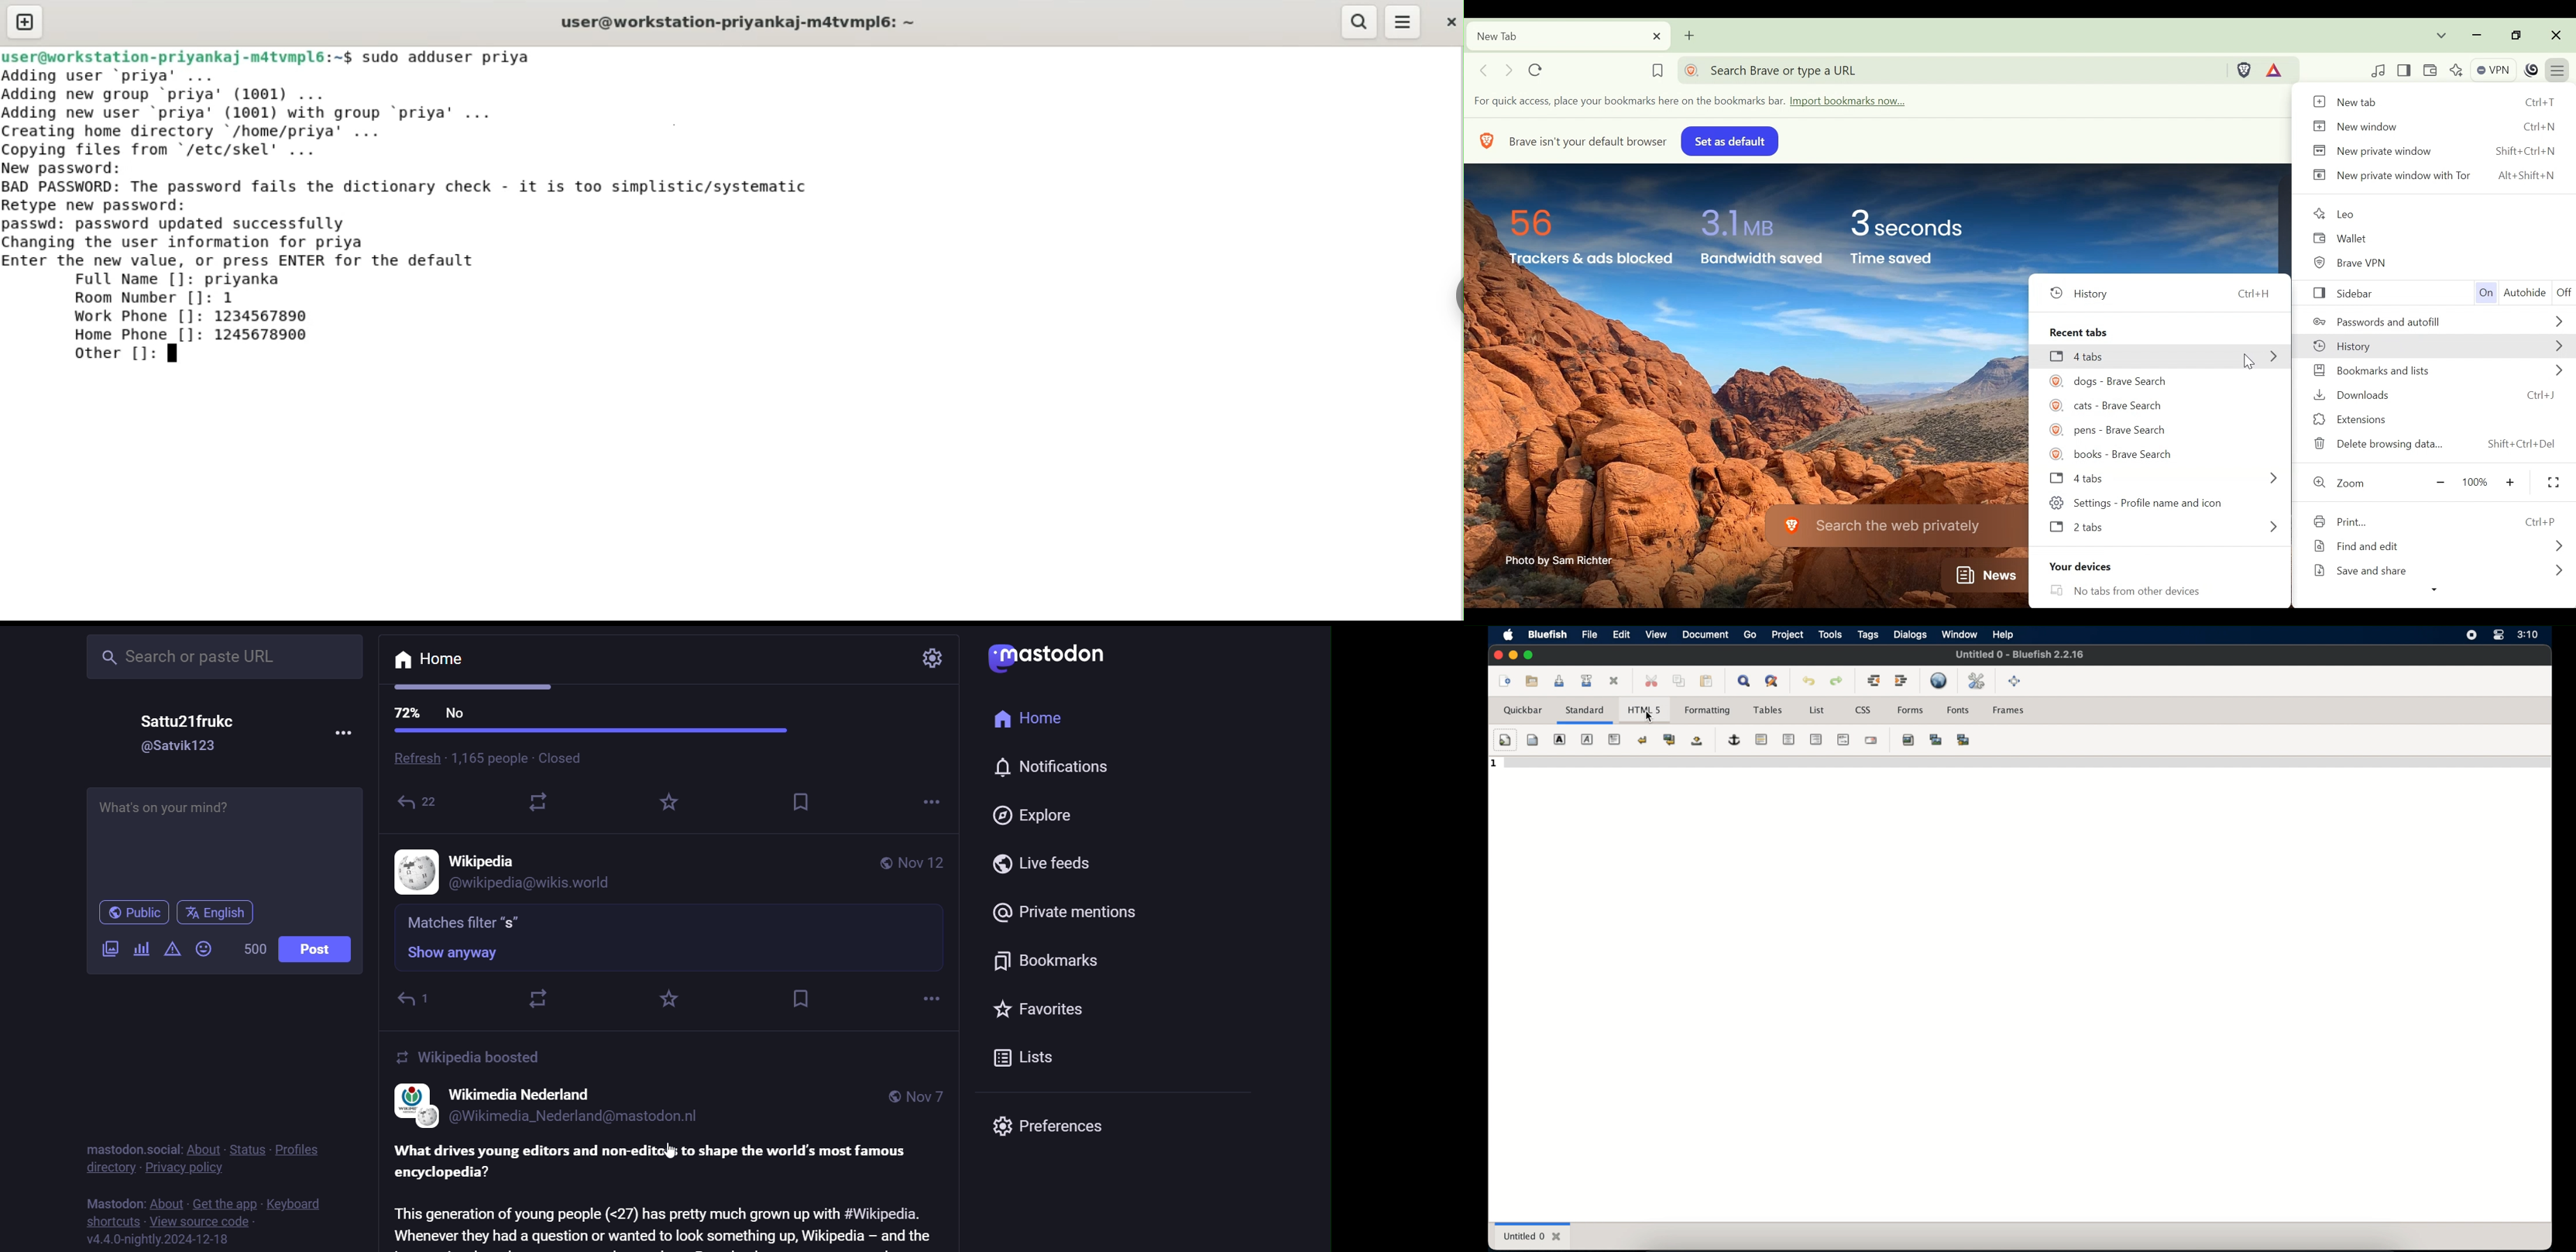 The width and height of the screenshot is (2576, 1260). Describe the element at coordinates (1910, 635) in the screenshot. I see `dialogs` at that location.